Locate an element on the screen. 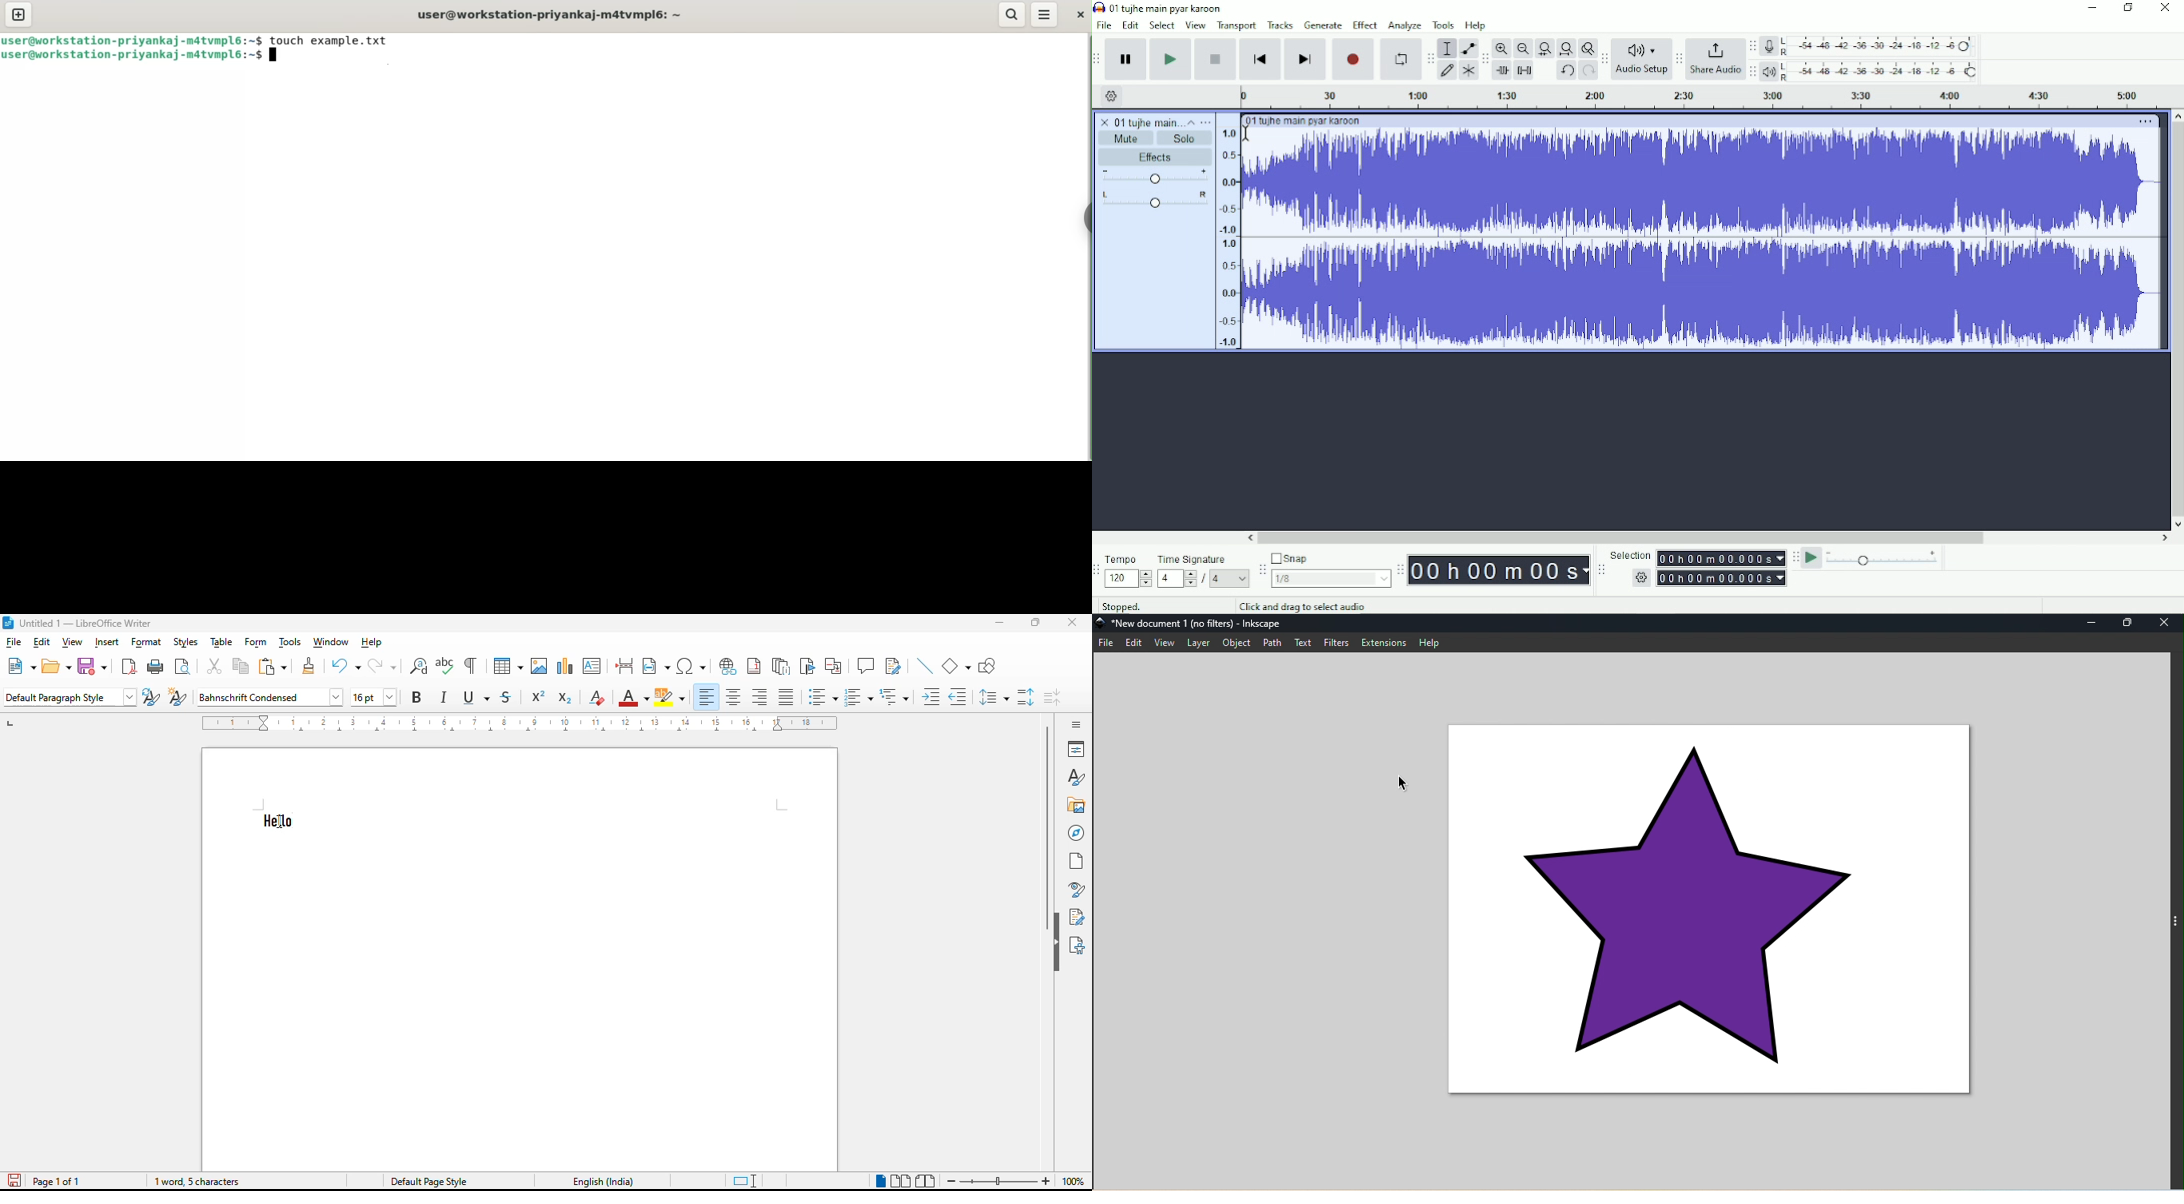  insert table is located at coordinates (508, 665).